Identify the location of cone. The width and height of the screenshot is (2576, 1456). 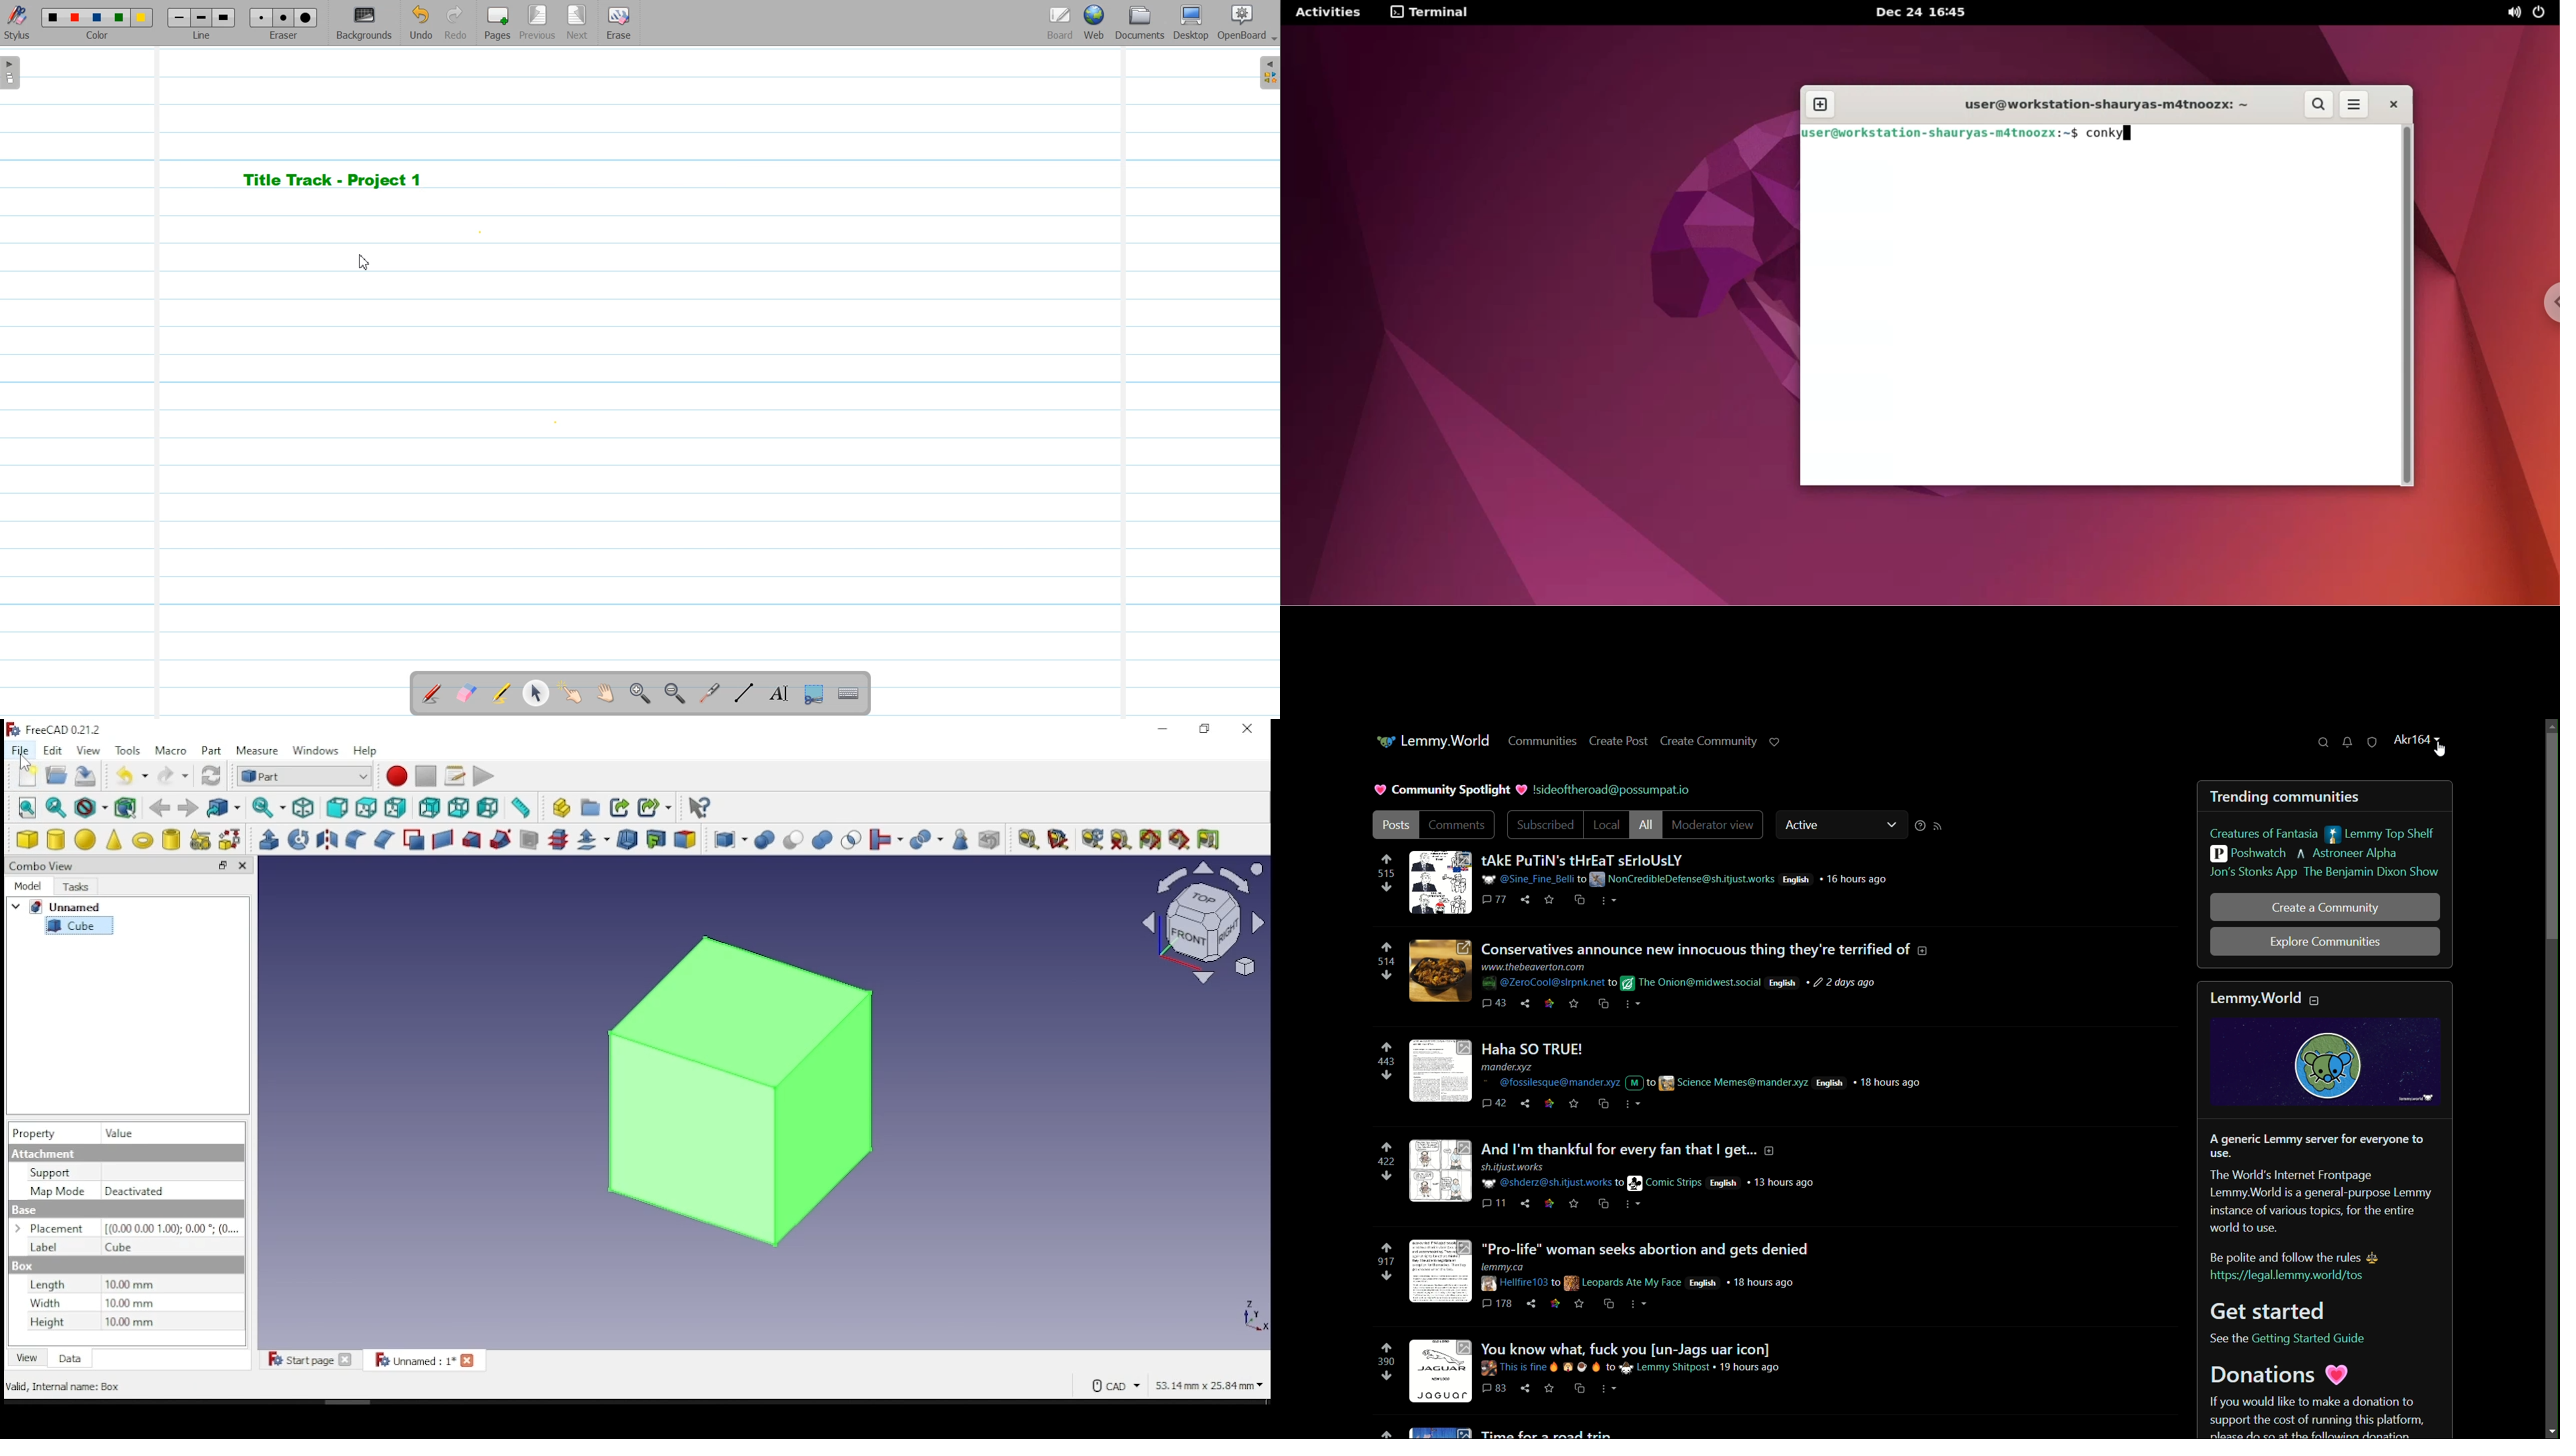
(115, 839).